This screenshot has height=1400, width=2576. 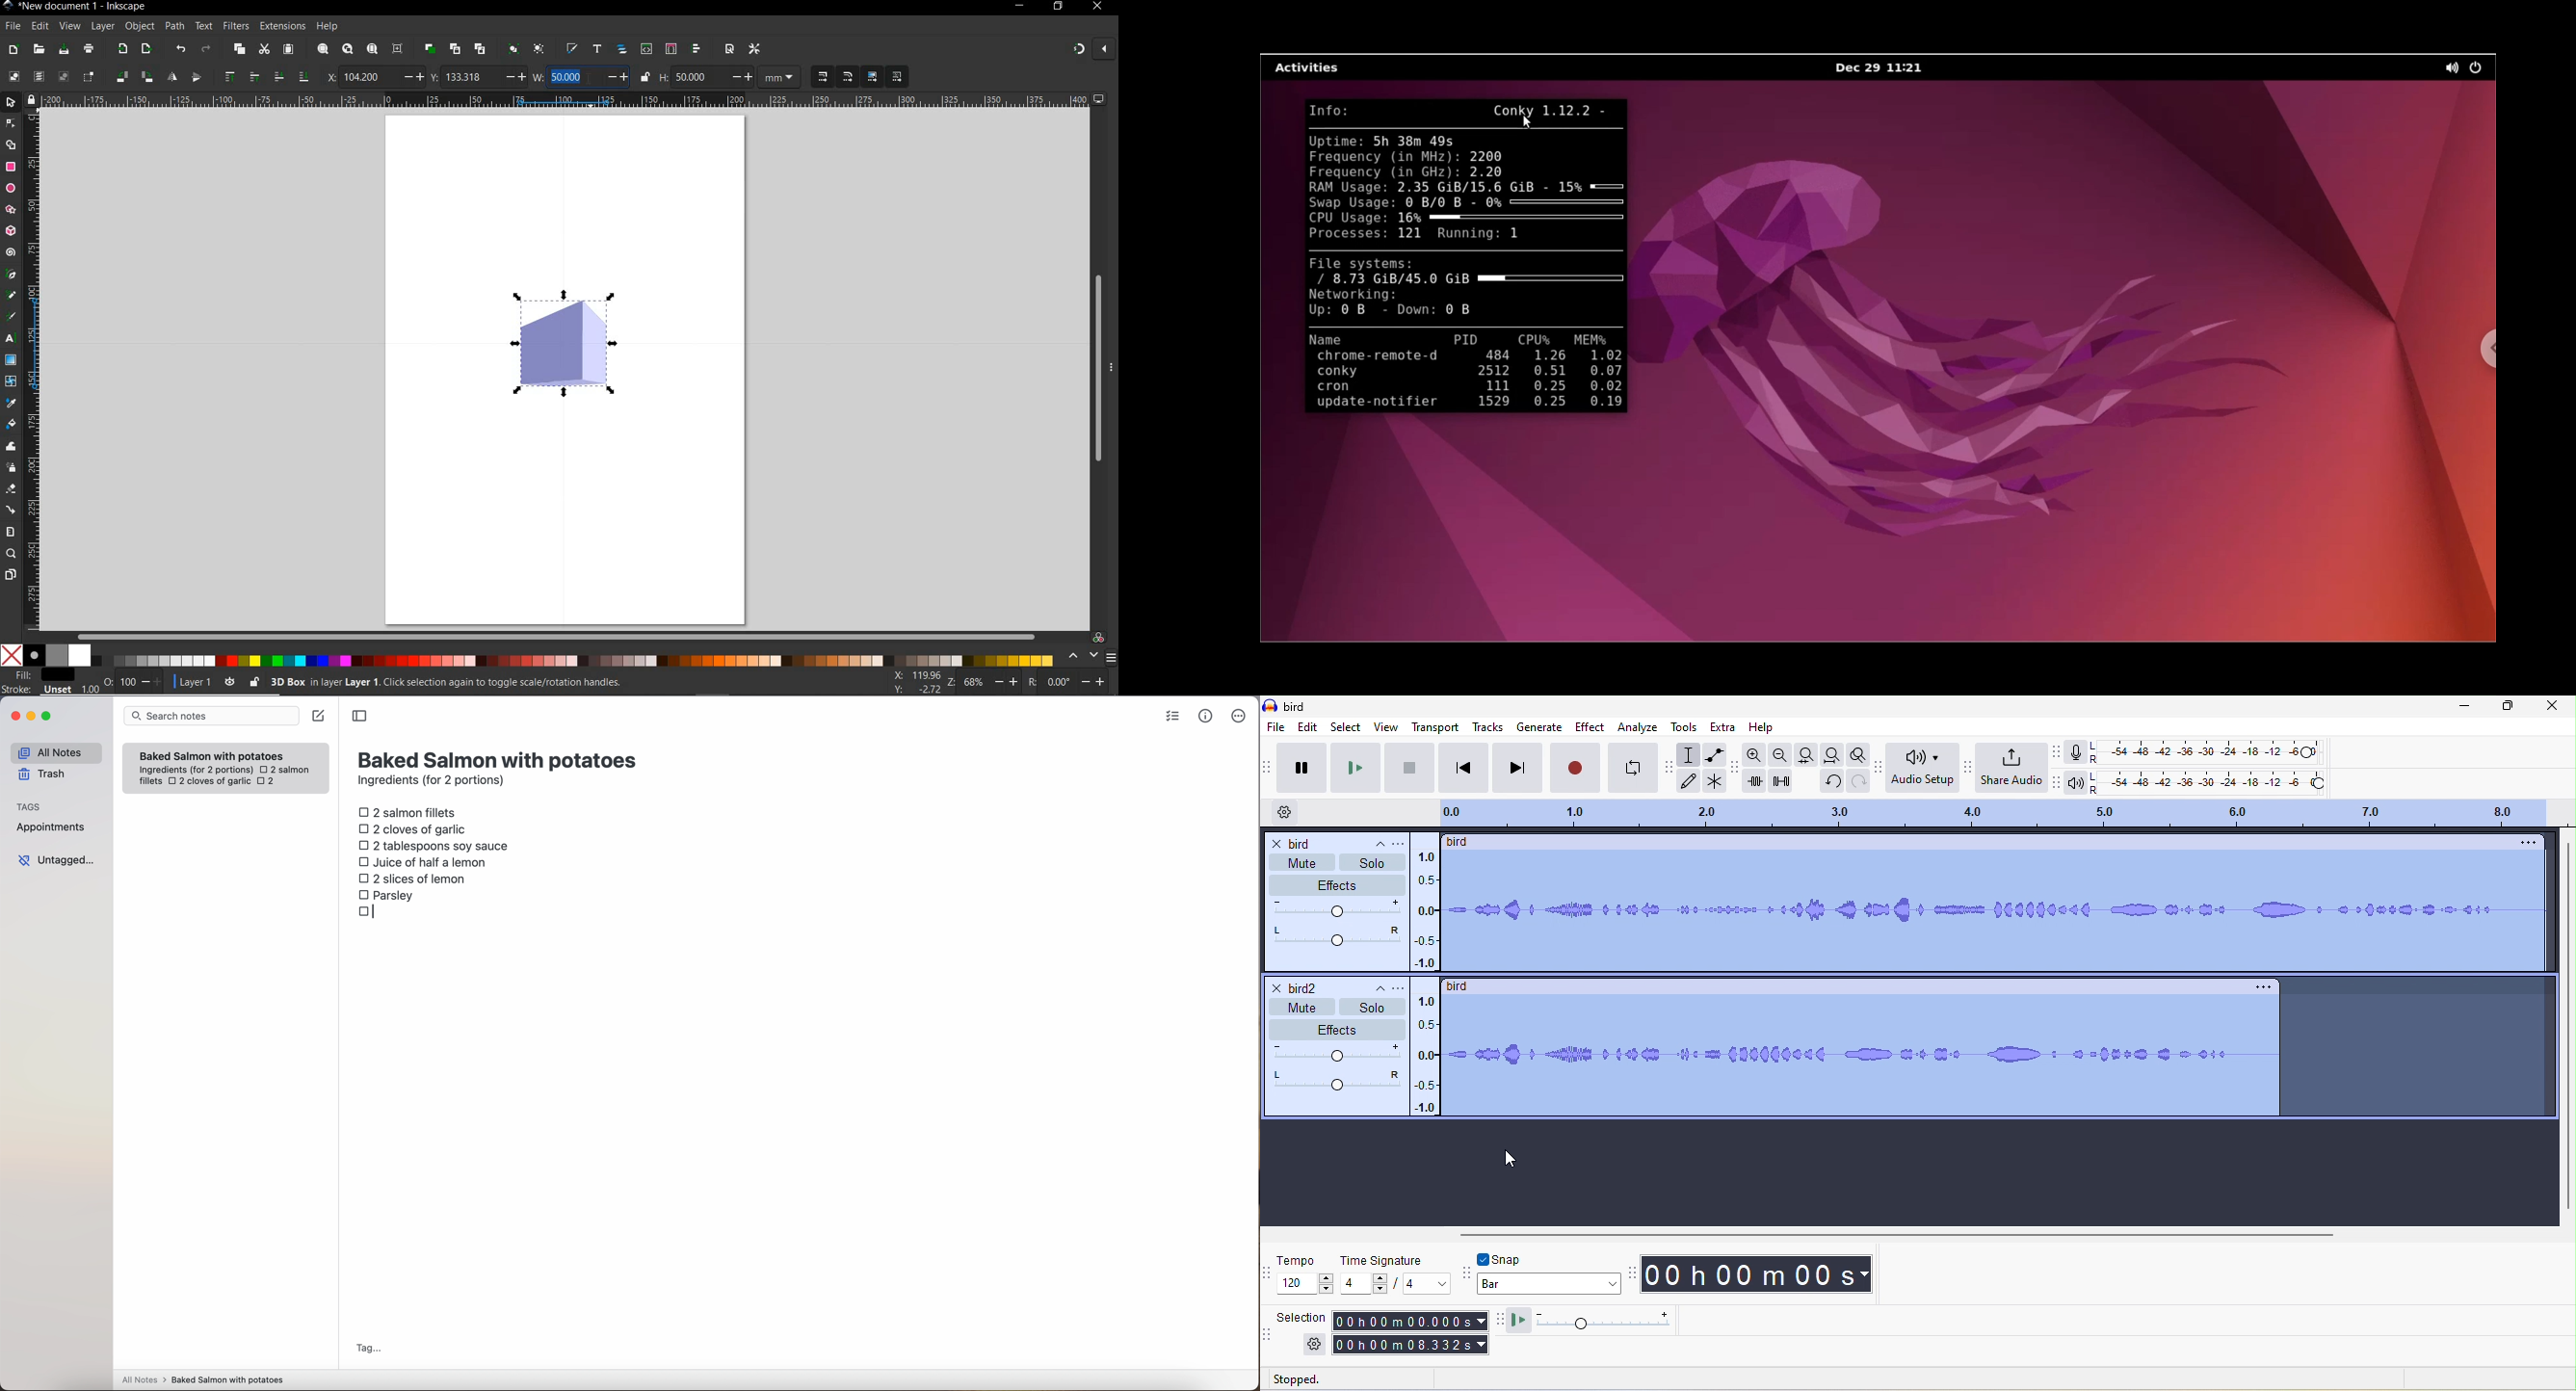 What do you see at coordinates (13, 145) in the screenshot?
I see `shape builder tool` at bounding box center [13, 145].